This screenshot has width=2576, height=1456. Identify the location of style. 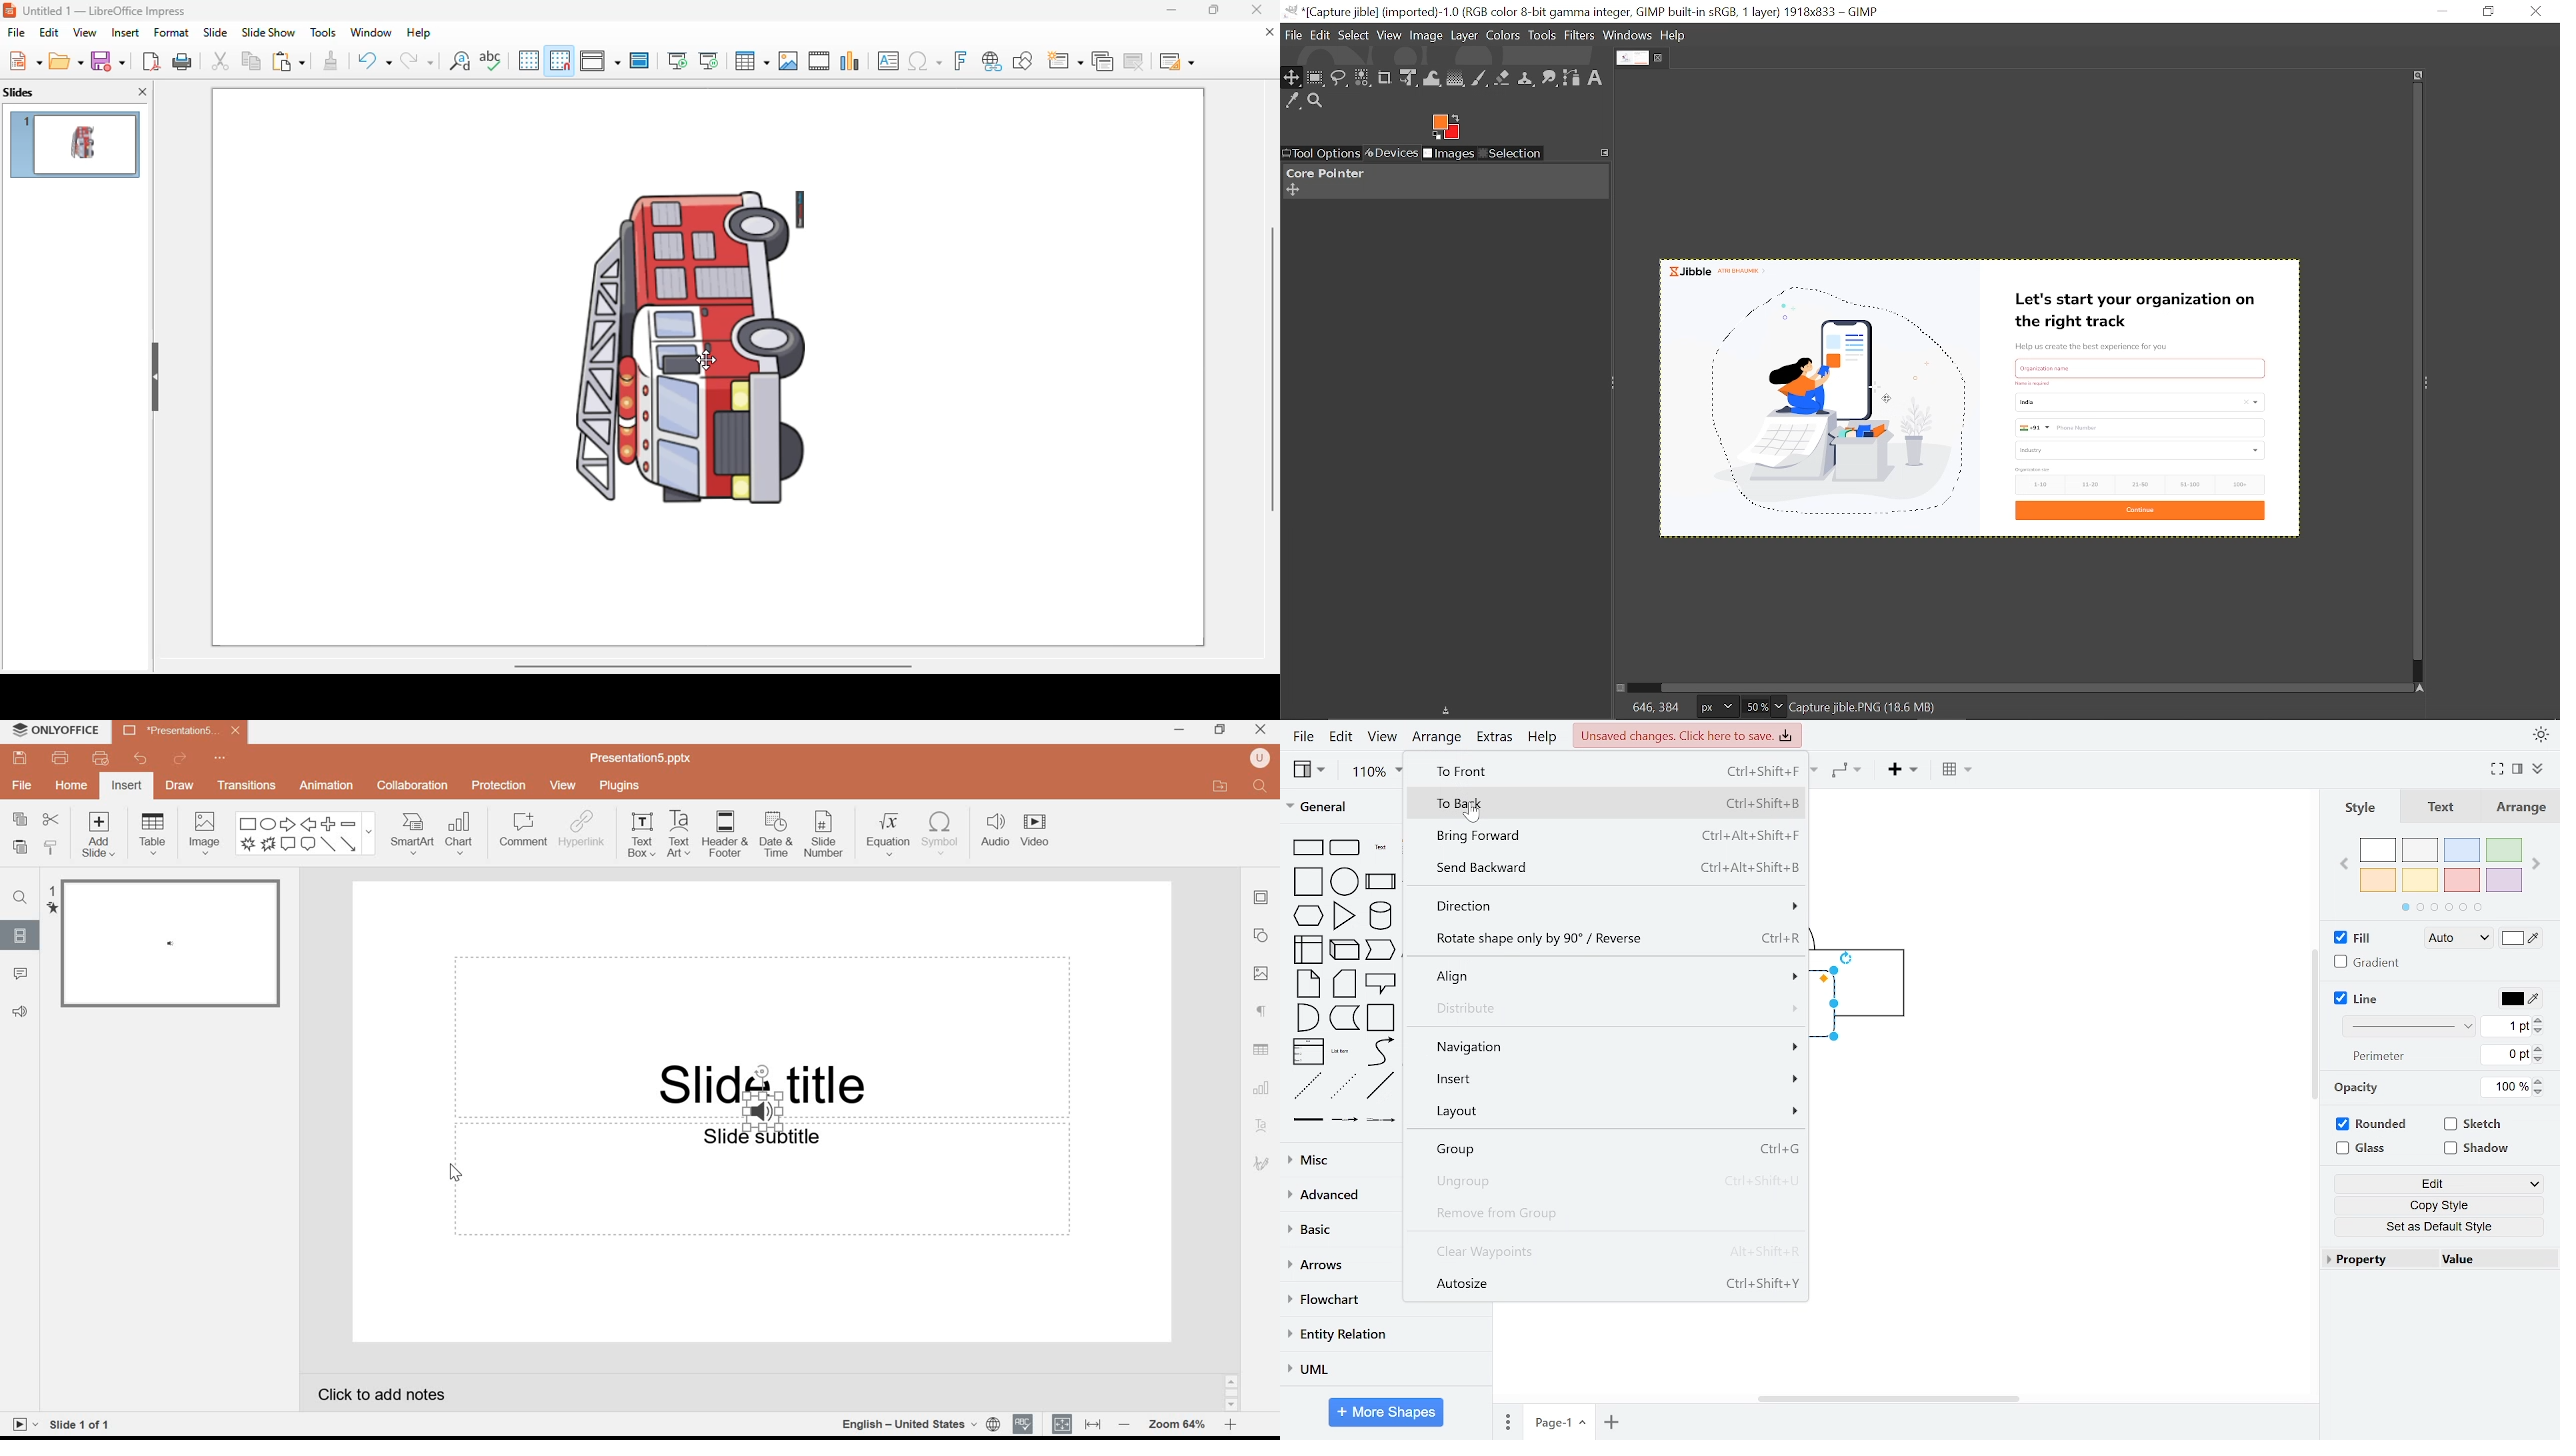
(2363, 809).